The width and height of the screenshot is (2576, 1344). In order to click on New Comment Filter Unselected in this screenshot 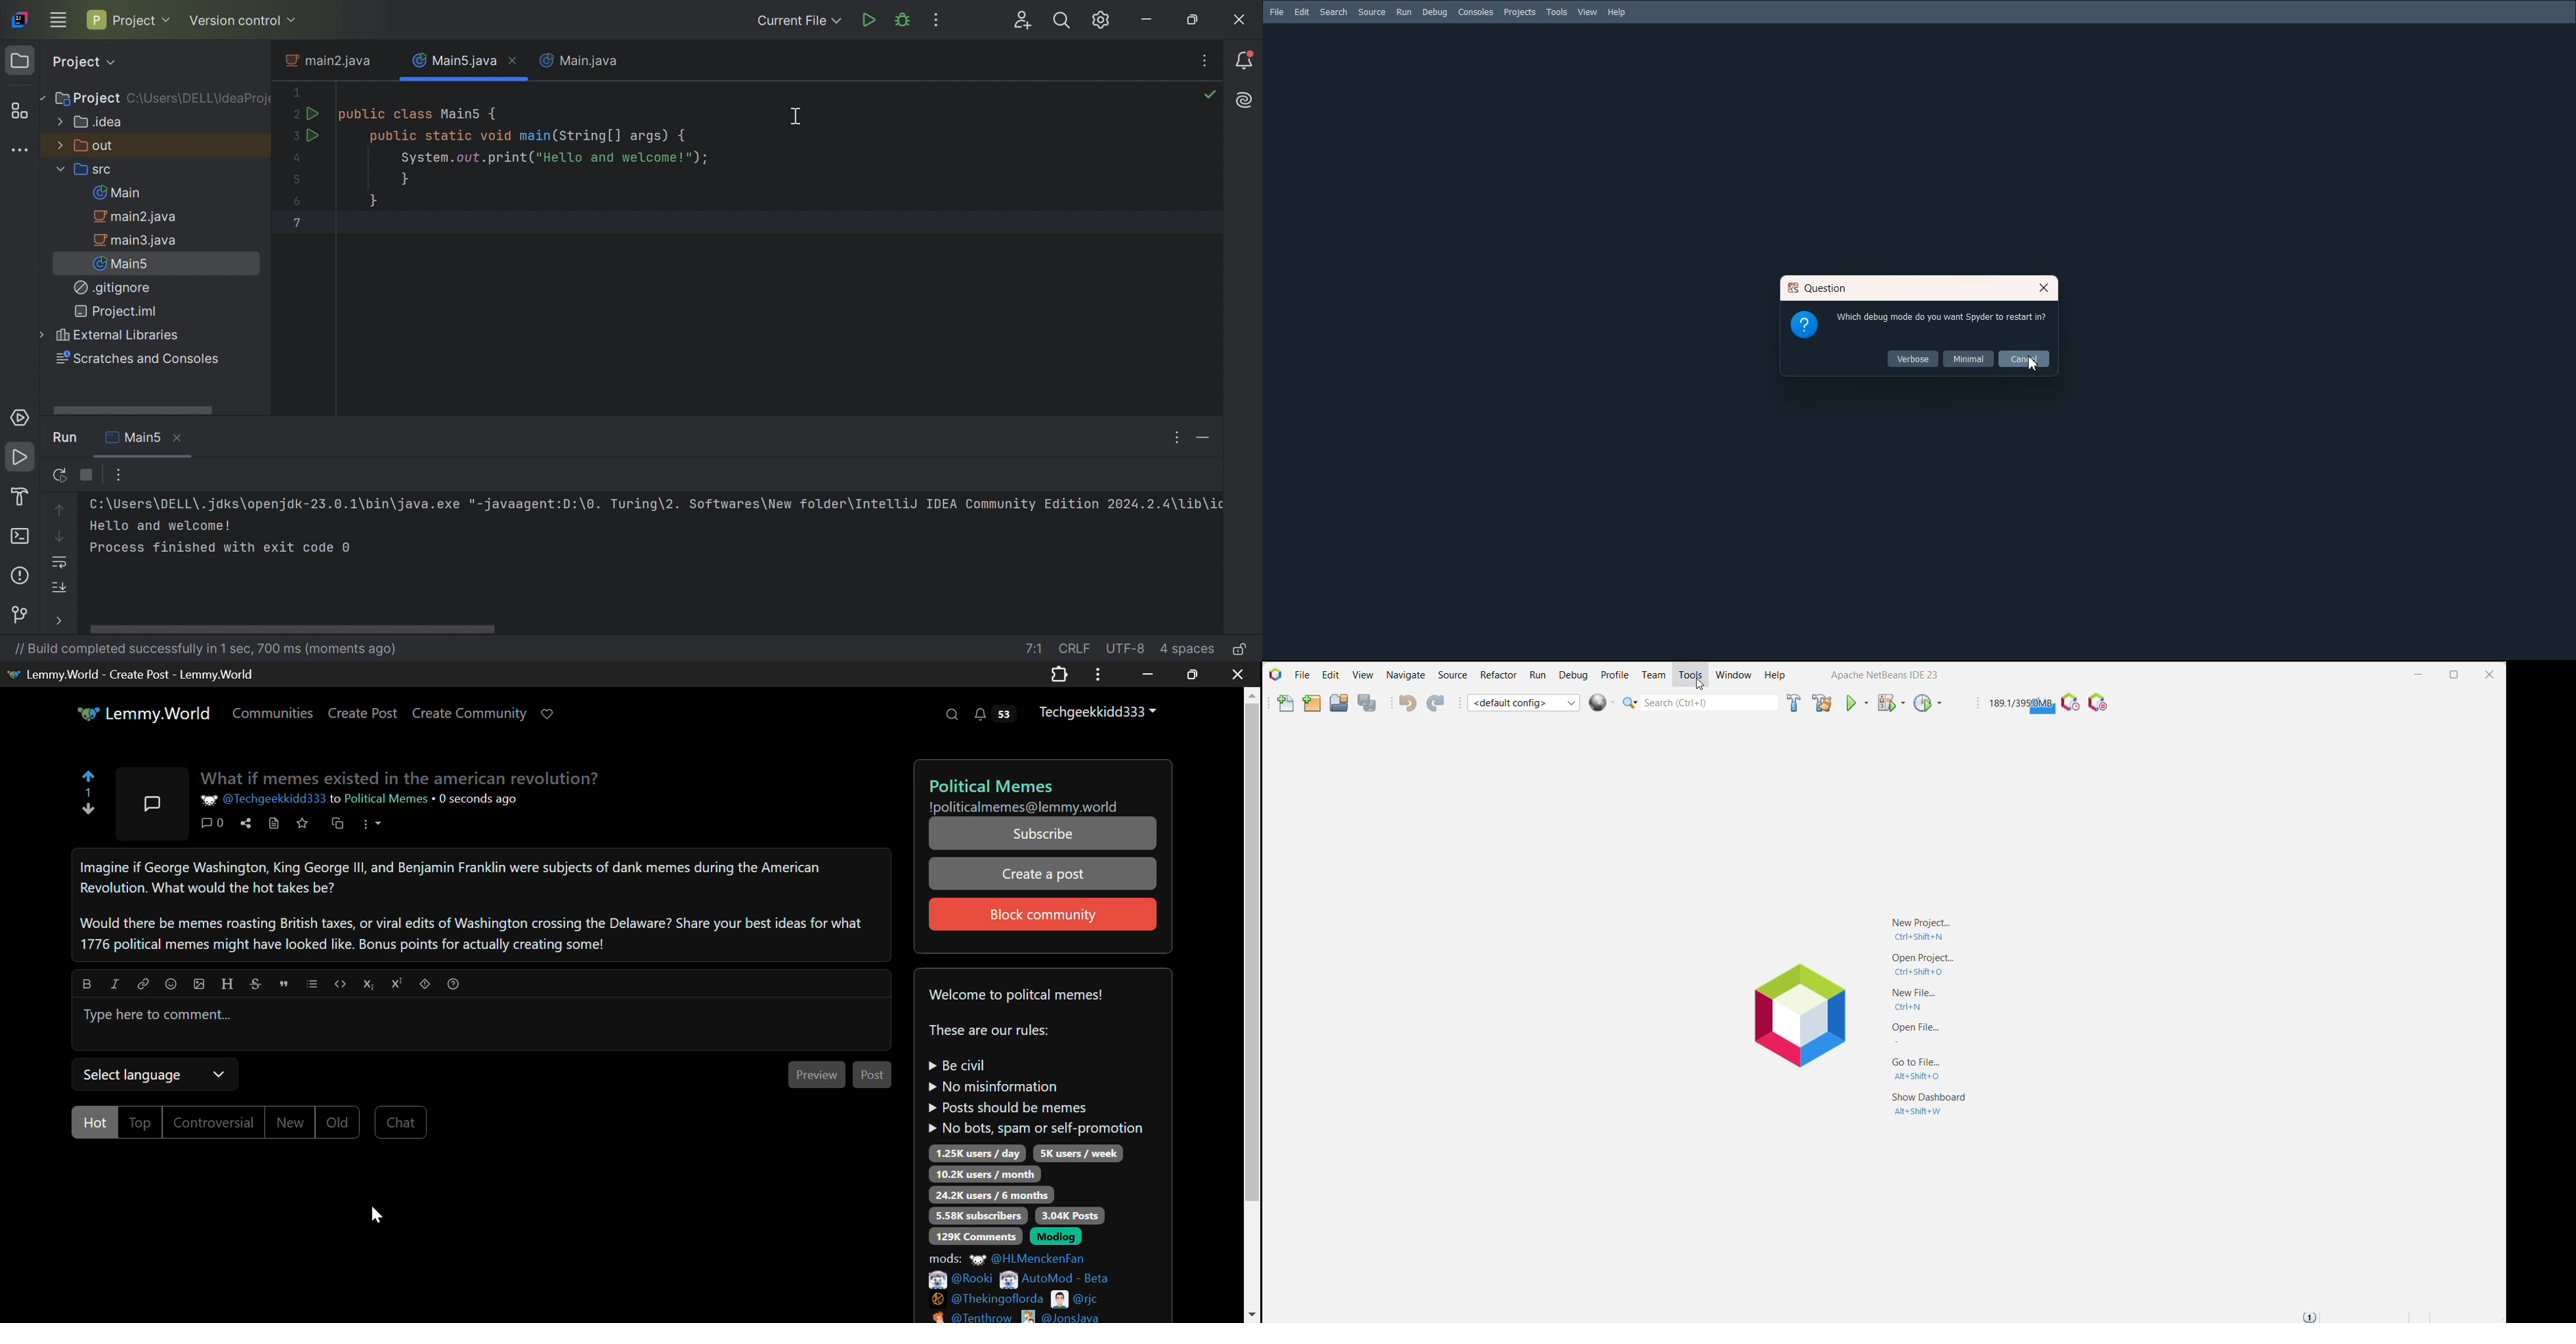, I will do `click(288, 1122)`.